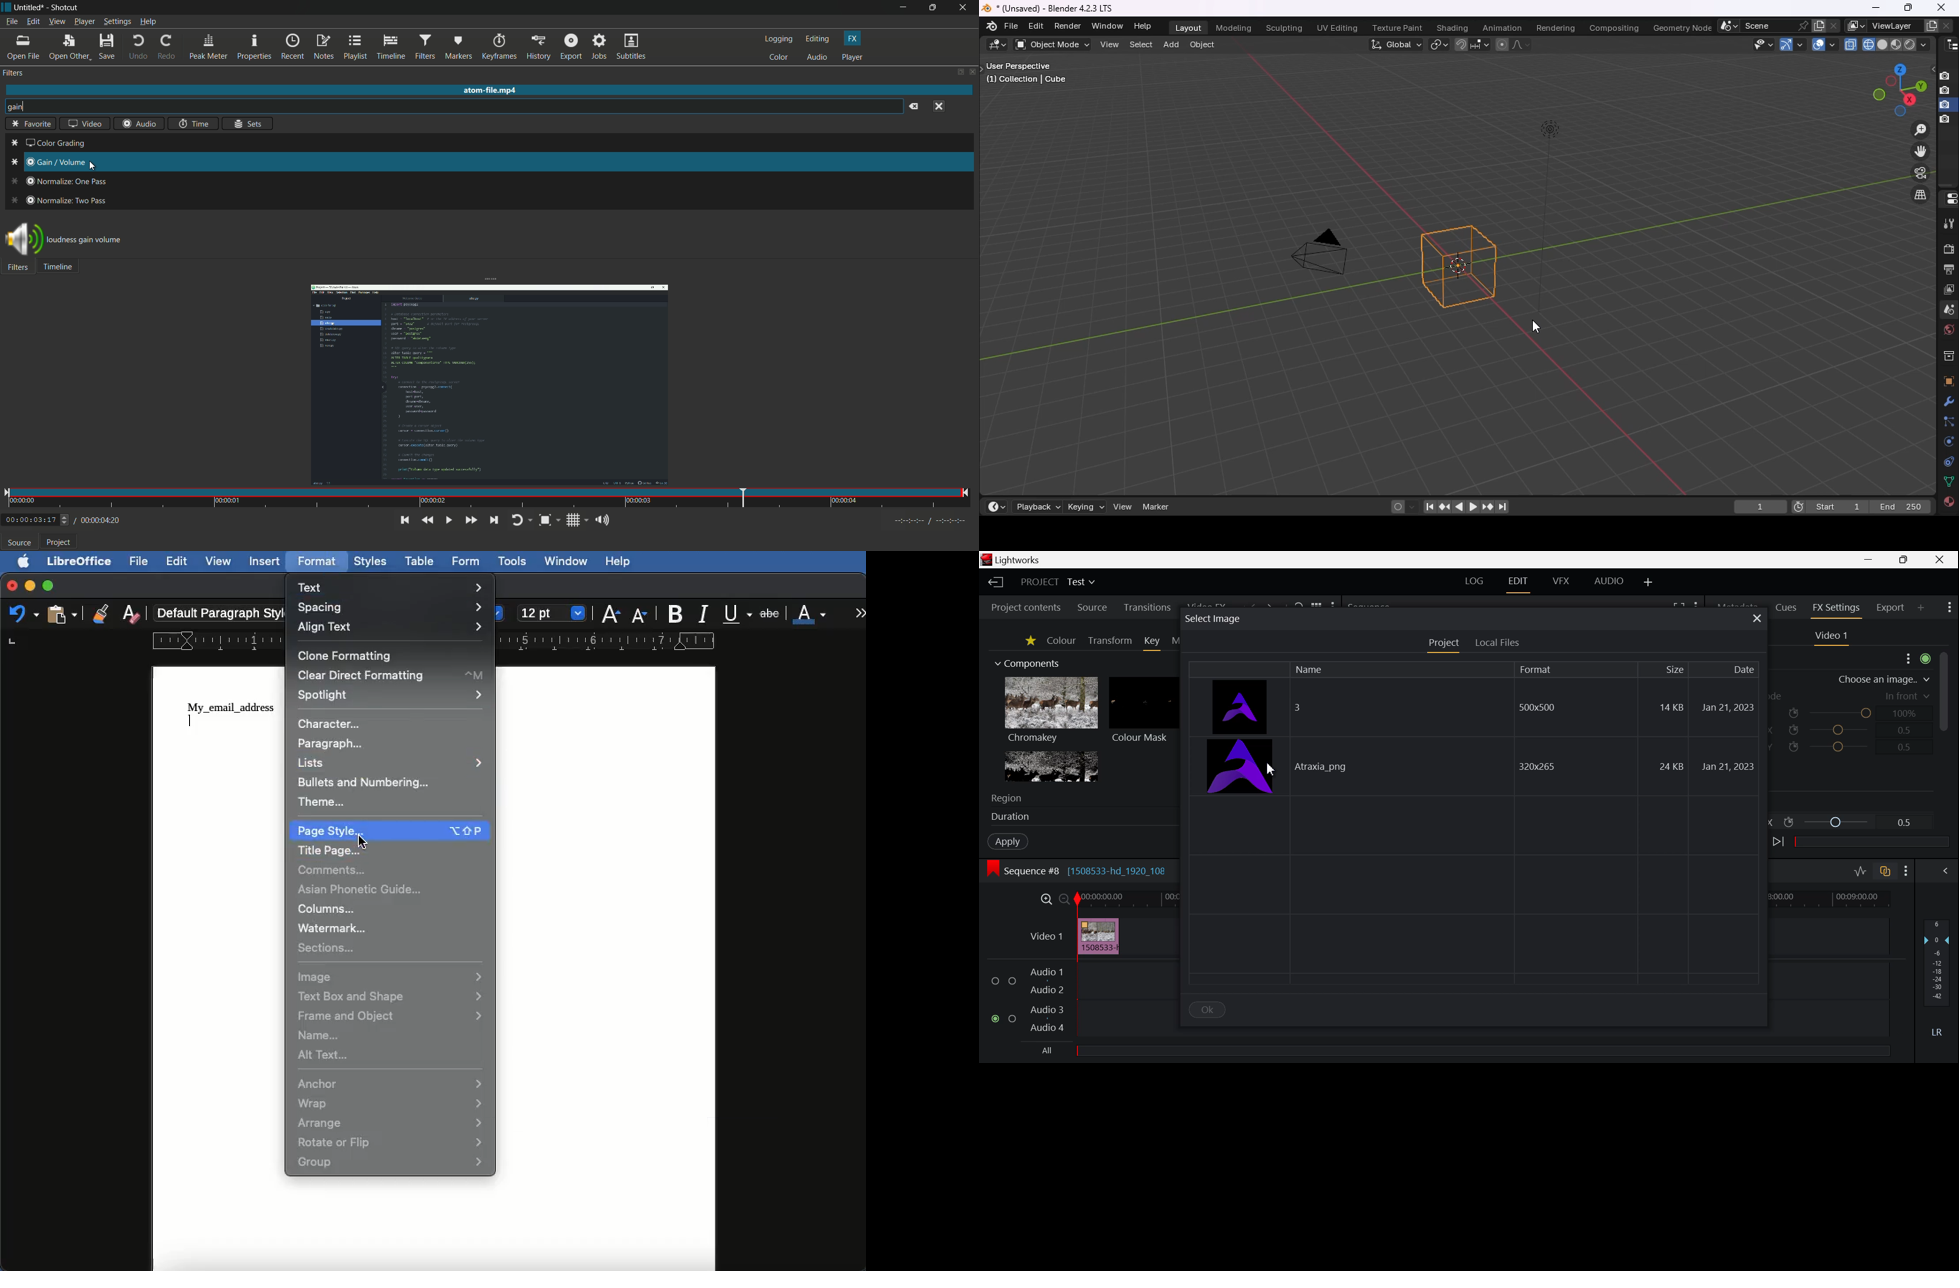  I want to click on Insert, so click(265, 561).